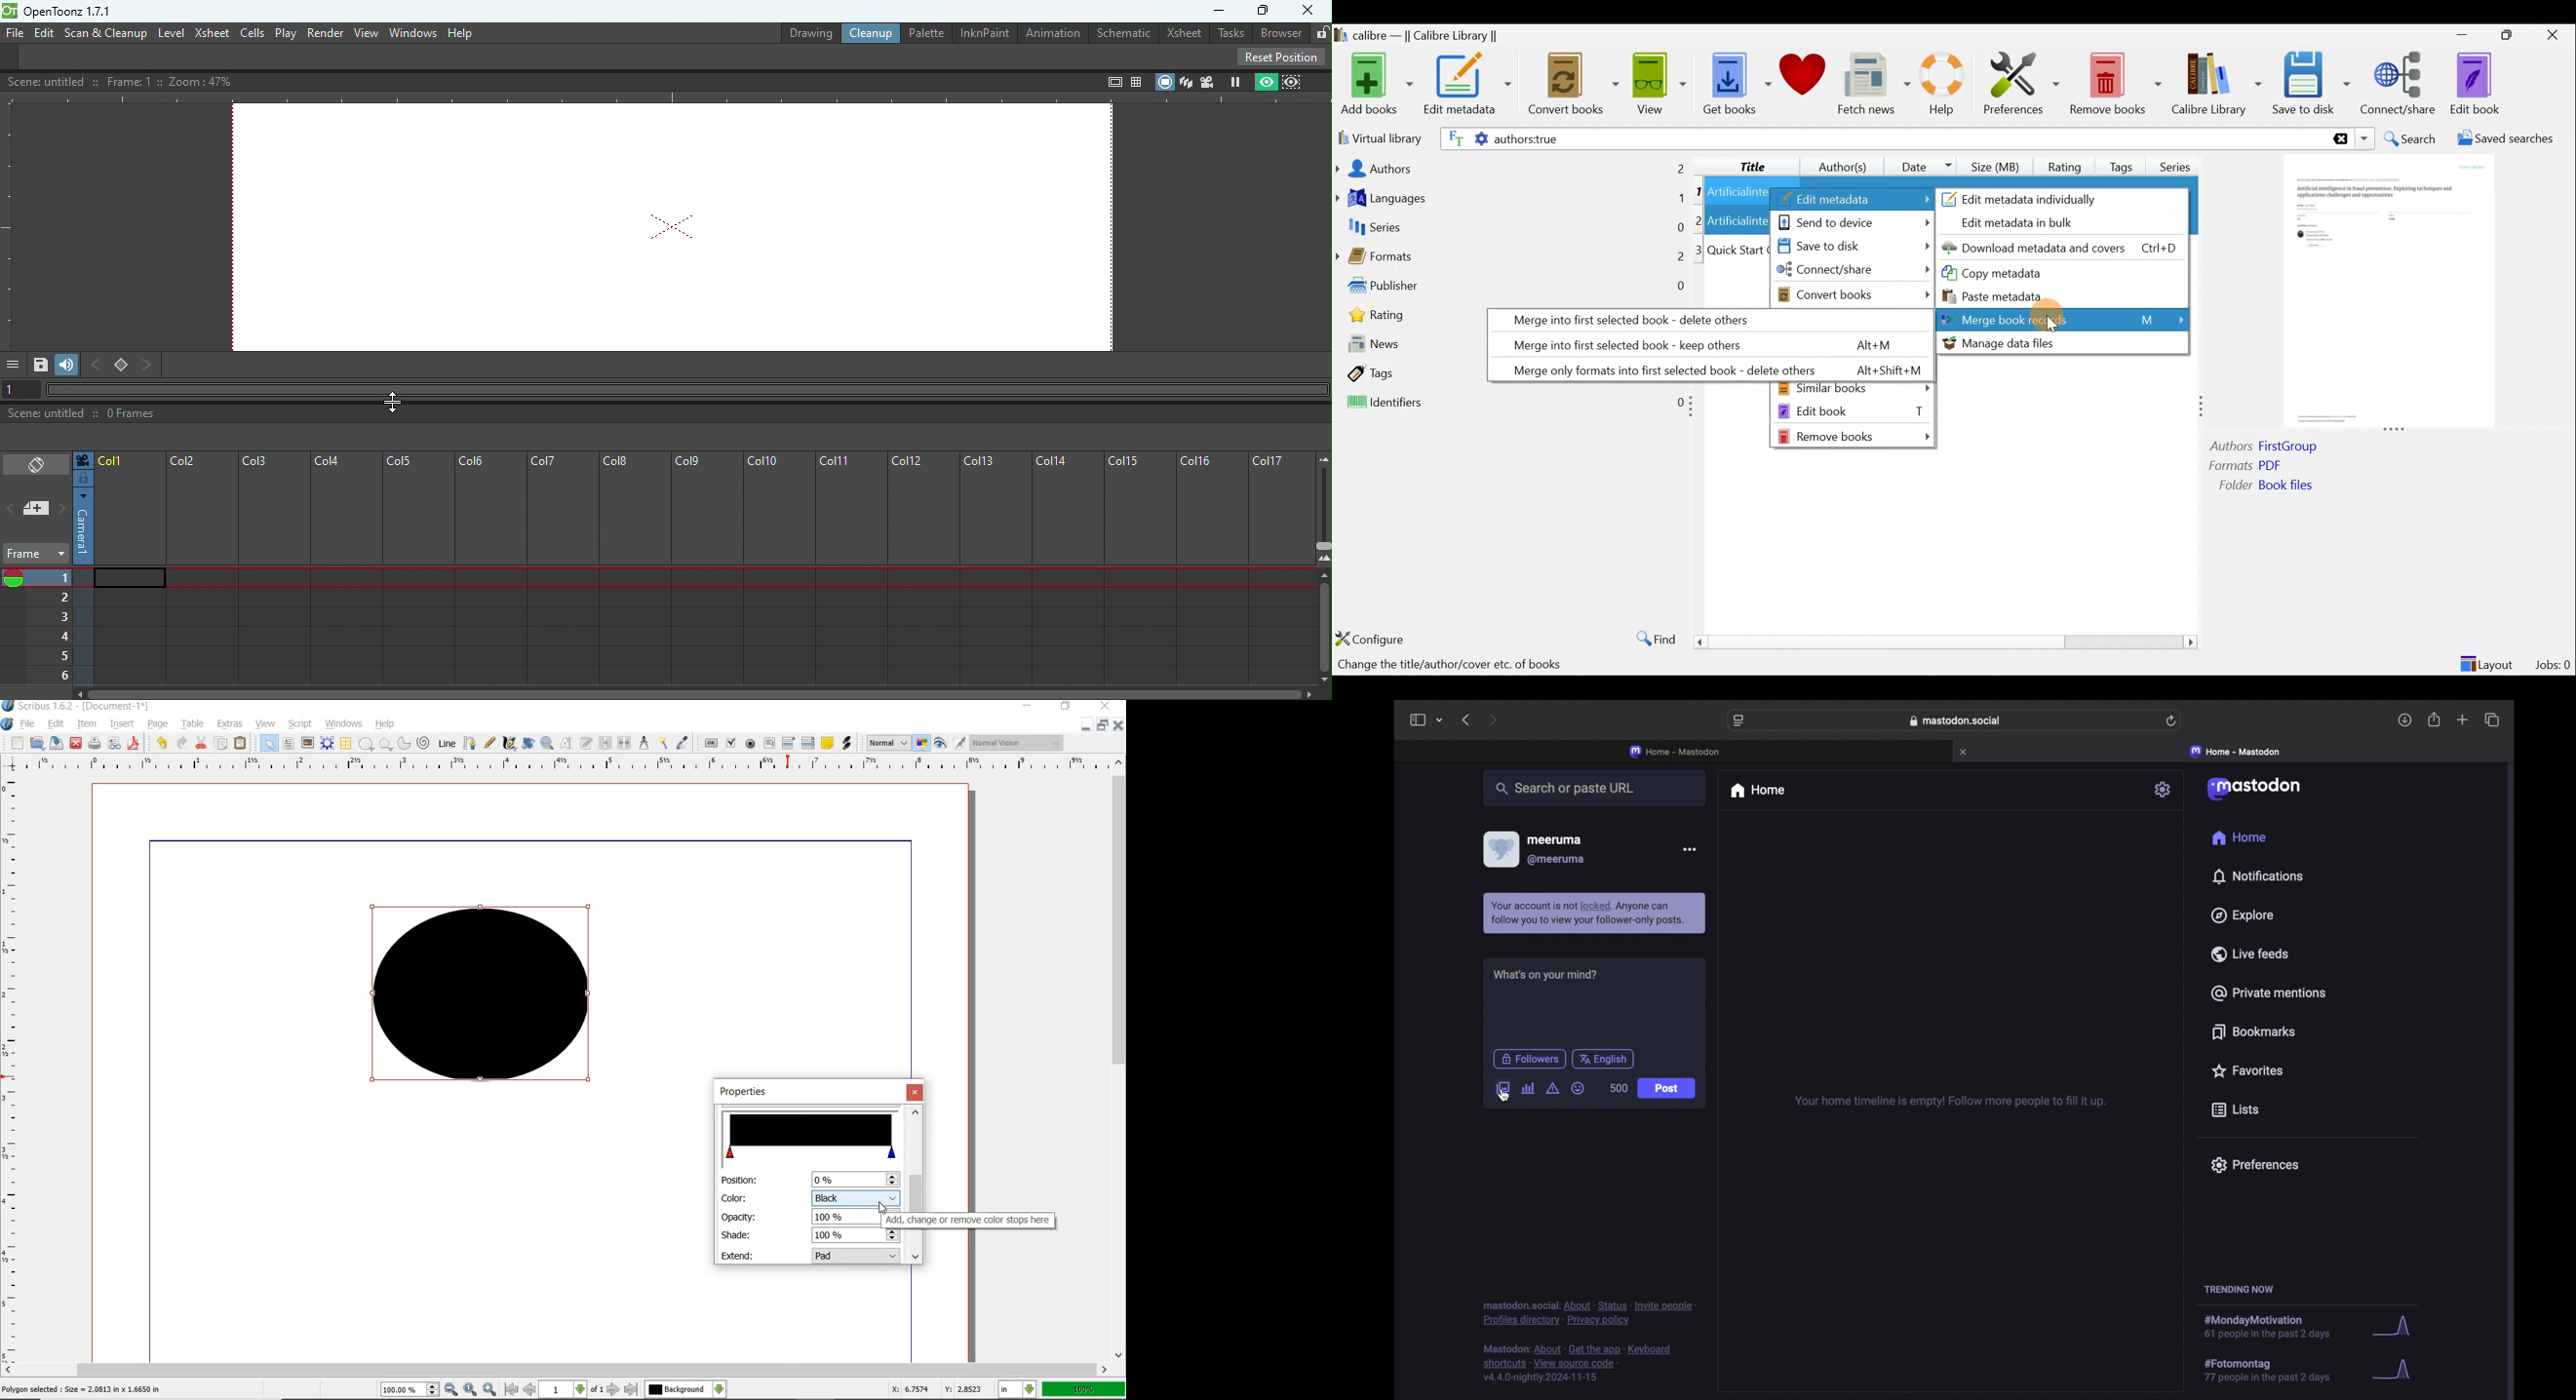  Describe the element at coordinates (1881, 138) in the screenshot. I see `Search by - authors:true` at that location.